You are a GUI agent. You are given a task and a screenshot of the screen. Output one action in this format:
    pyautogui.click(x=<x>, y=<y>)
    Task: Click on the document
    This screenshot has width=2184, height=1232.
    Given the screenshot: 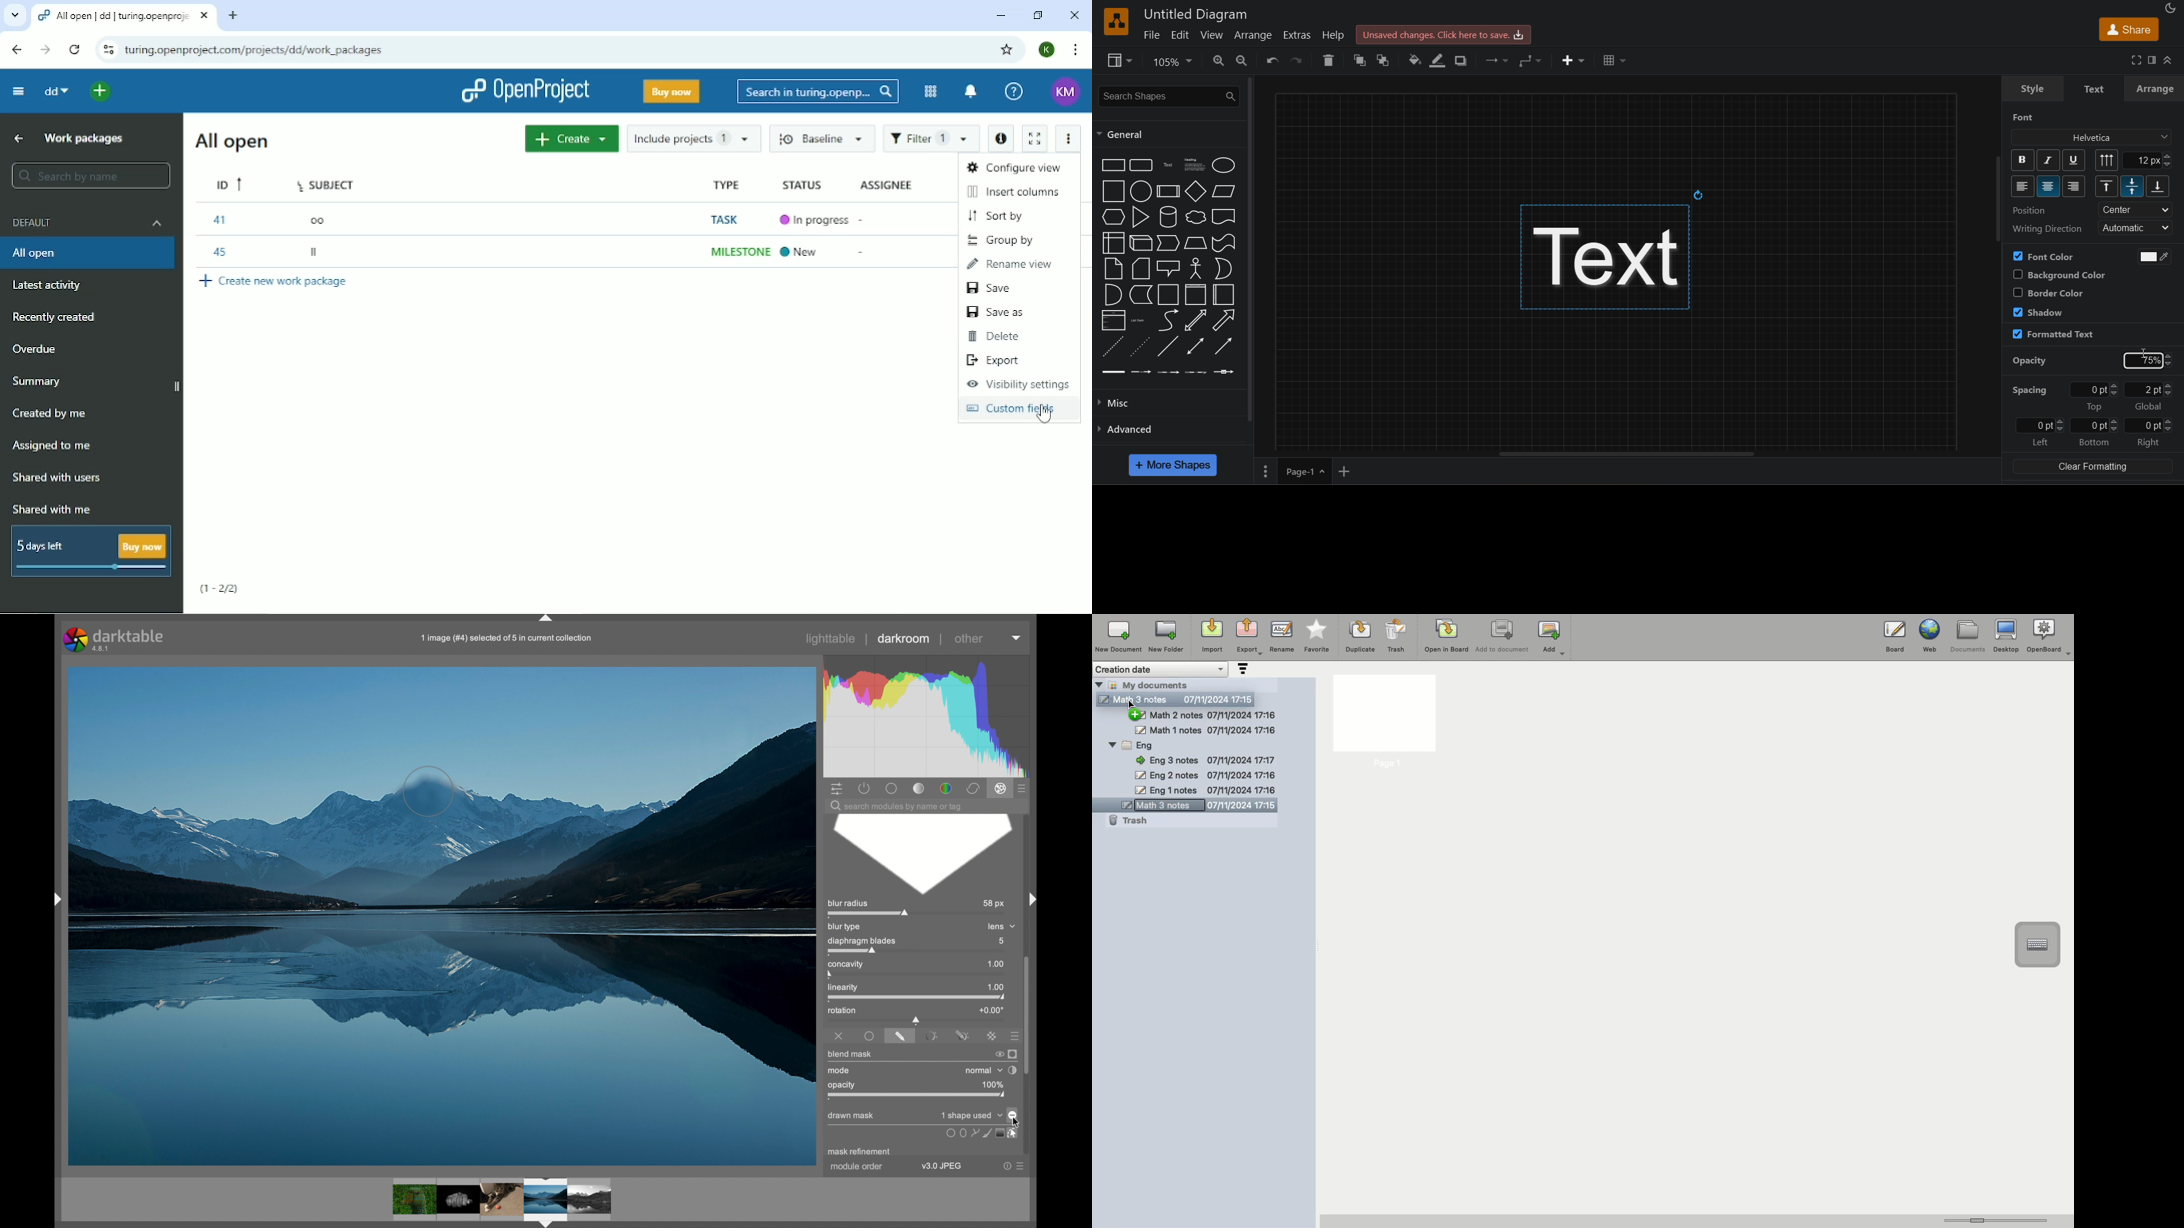 What is the action you would take?
    pyautogui.click(x=1224, y=217)
    